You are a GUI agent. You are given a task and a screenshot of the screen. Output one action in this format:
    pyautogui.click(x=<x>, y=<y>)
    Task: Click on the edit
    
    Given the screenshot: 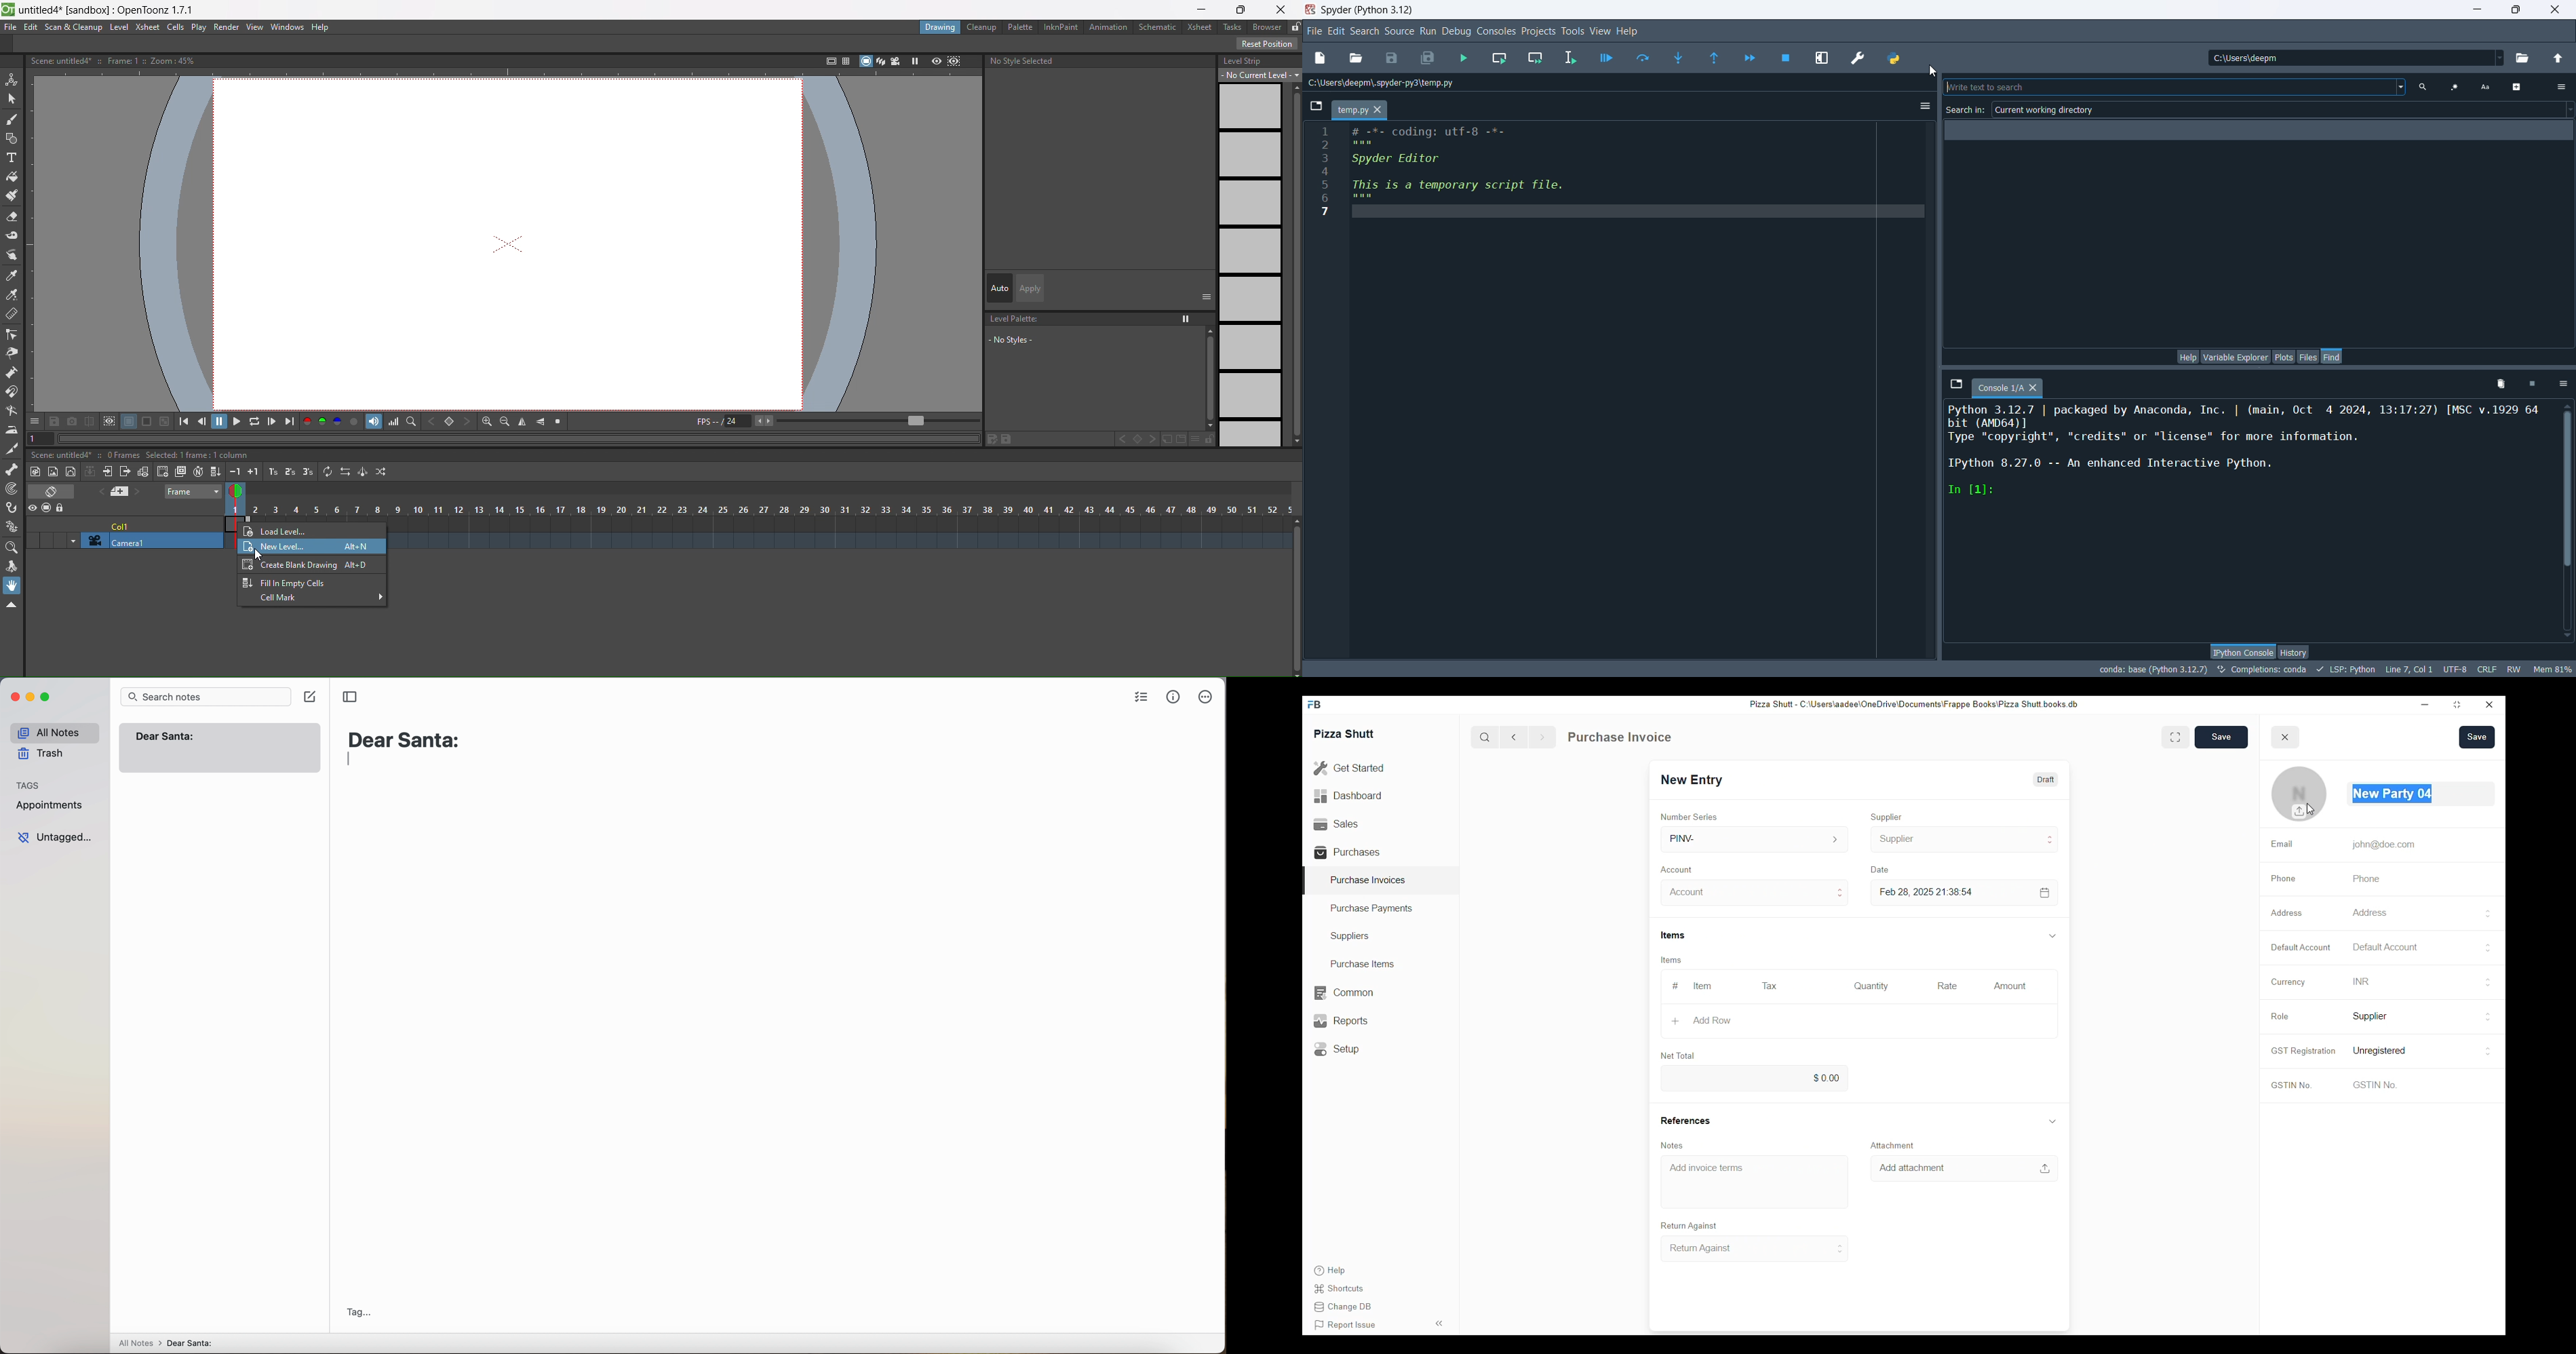 What is the action you would take?
    pyautogui.click(x=31, y=28)
    